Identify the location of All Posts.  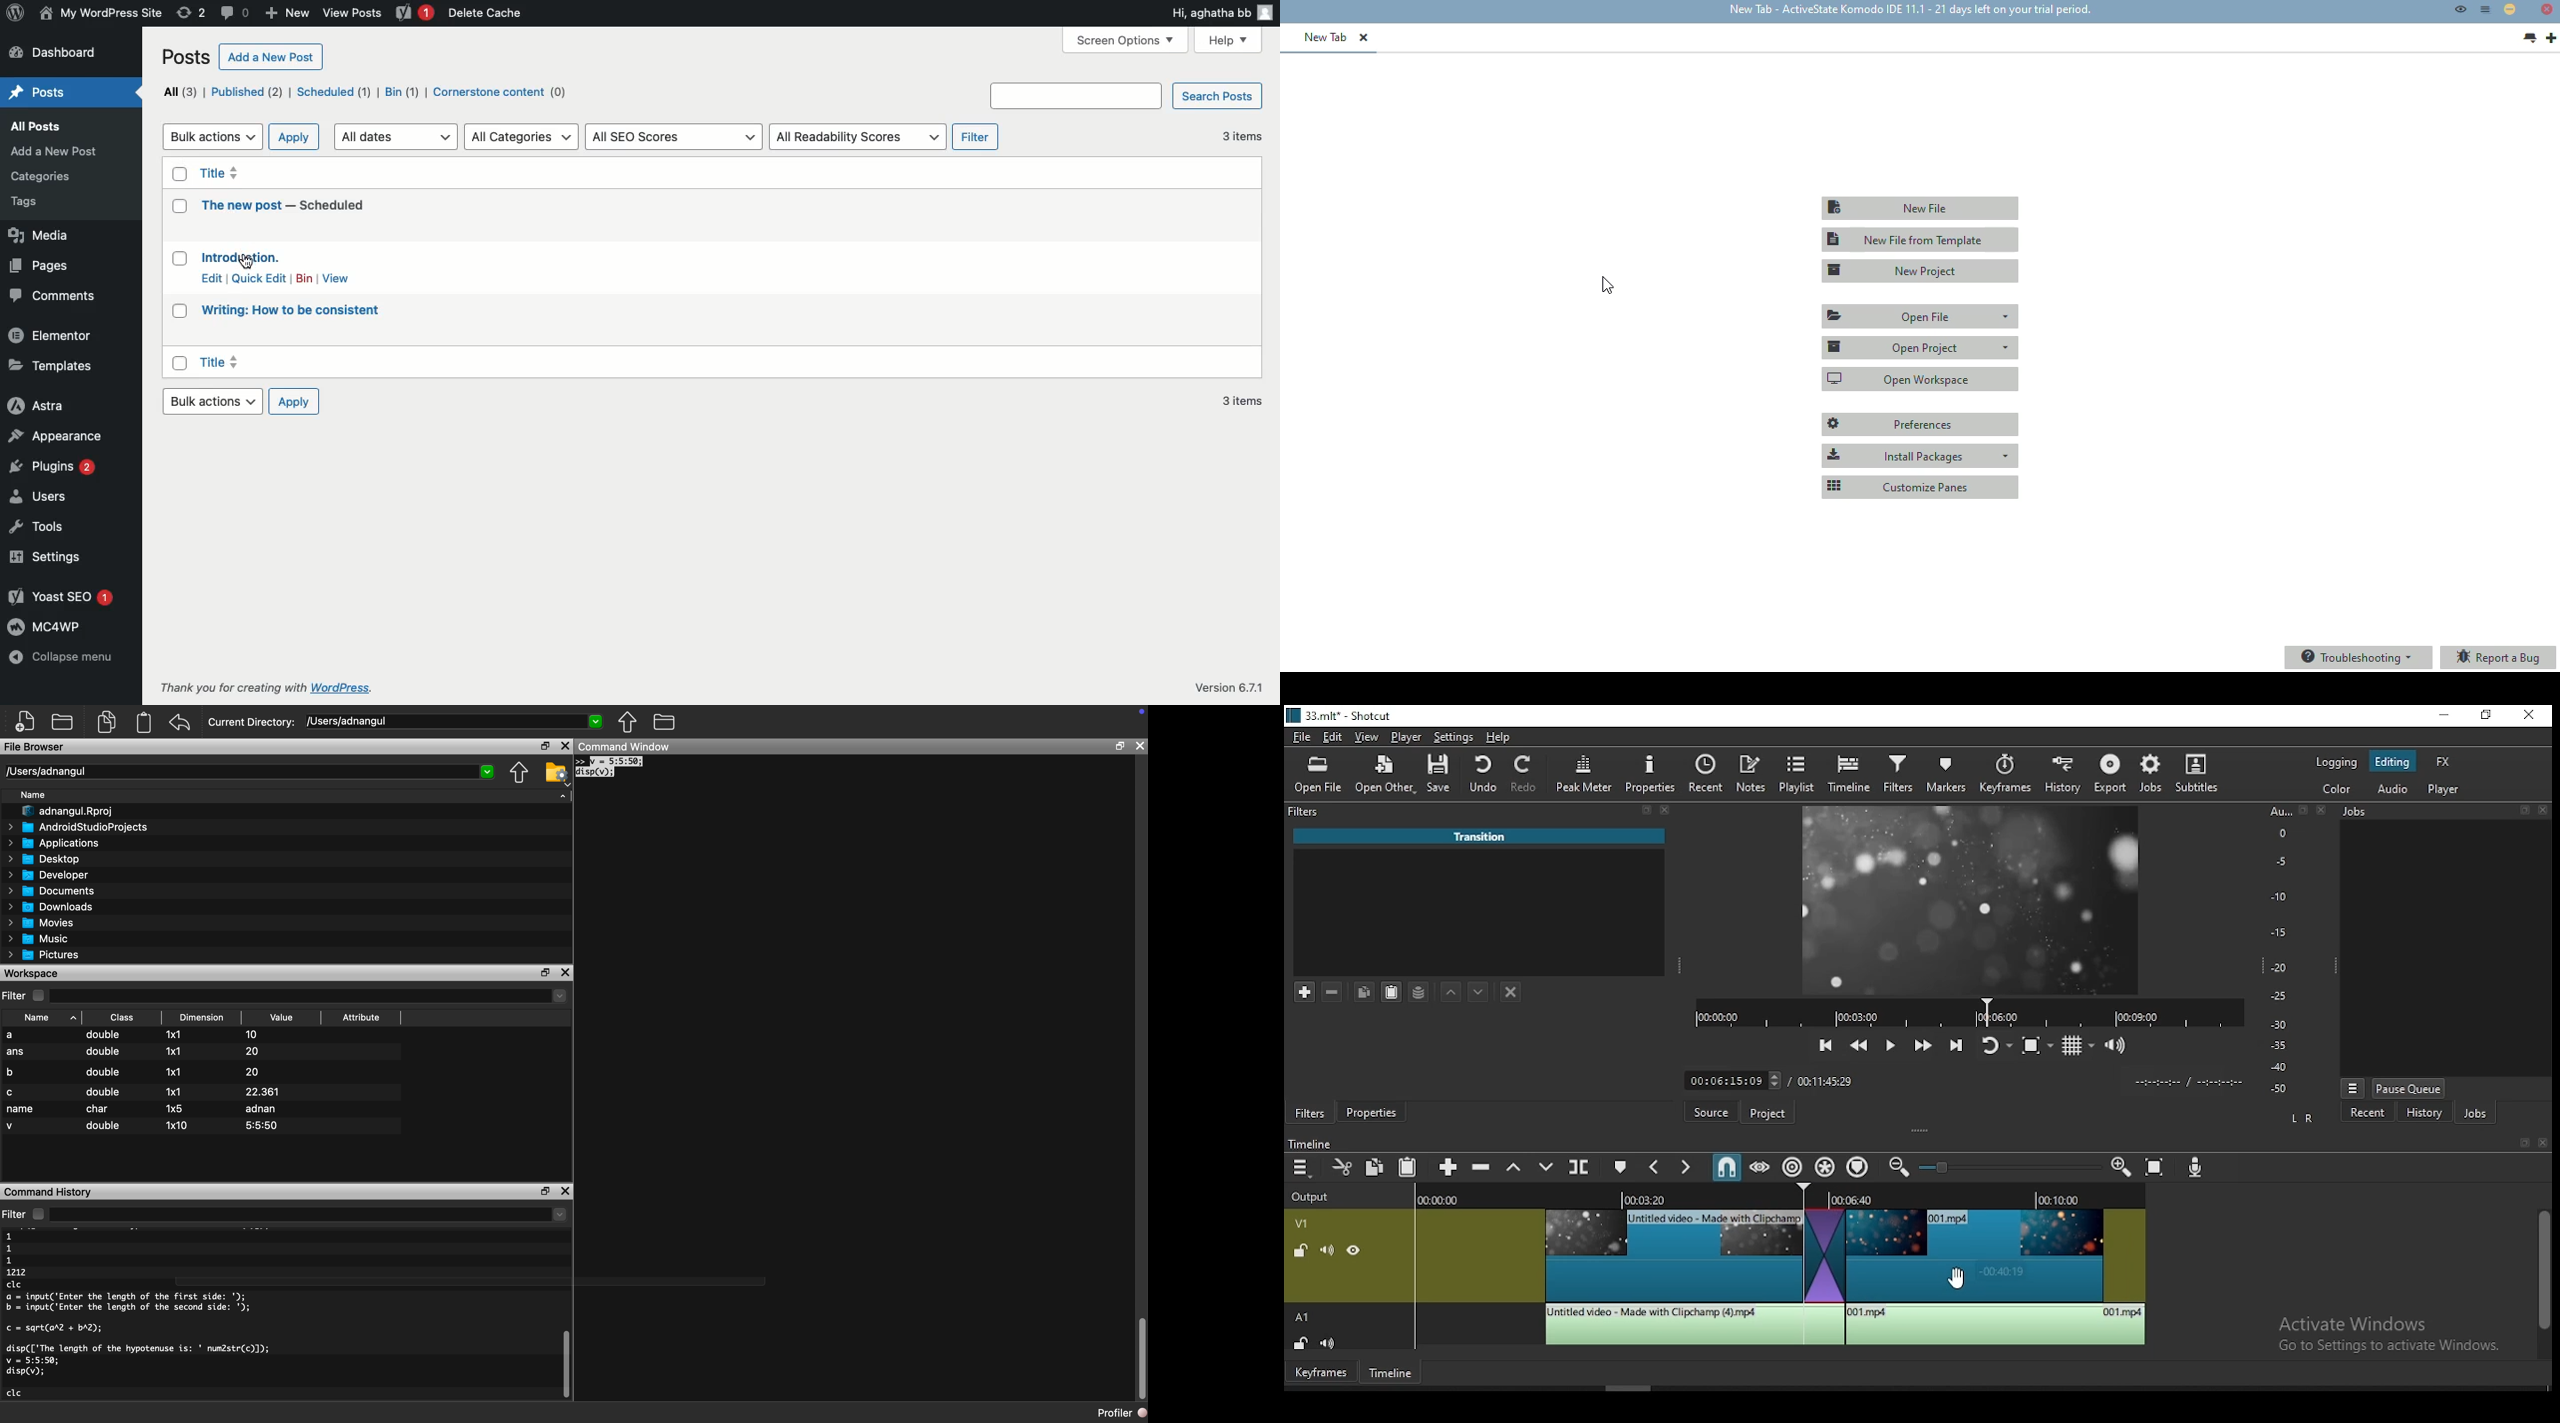
(44, 126).